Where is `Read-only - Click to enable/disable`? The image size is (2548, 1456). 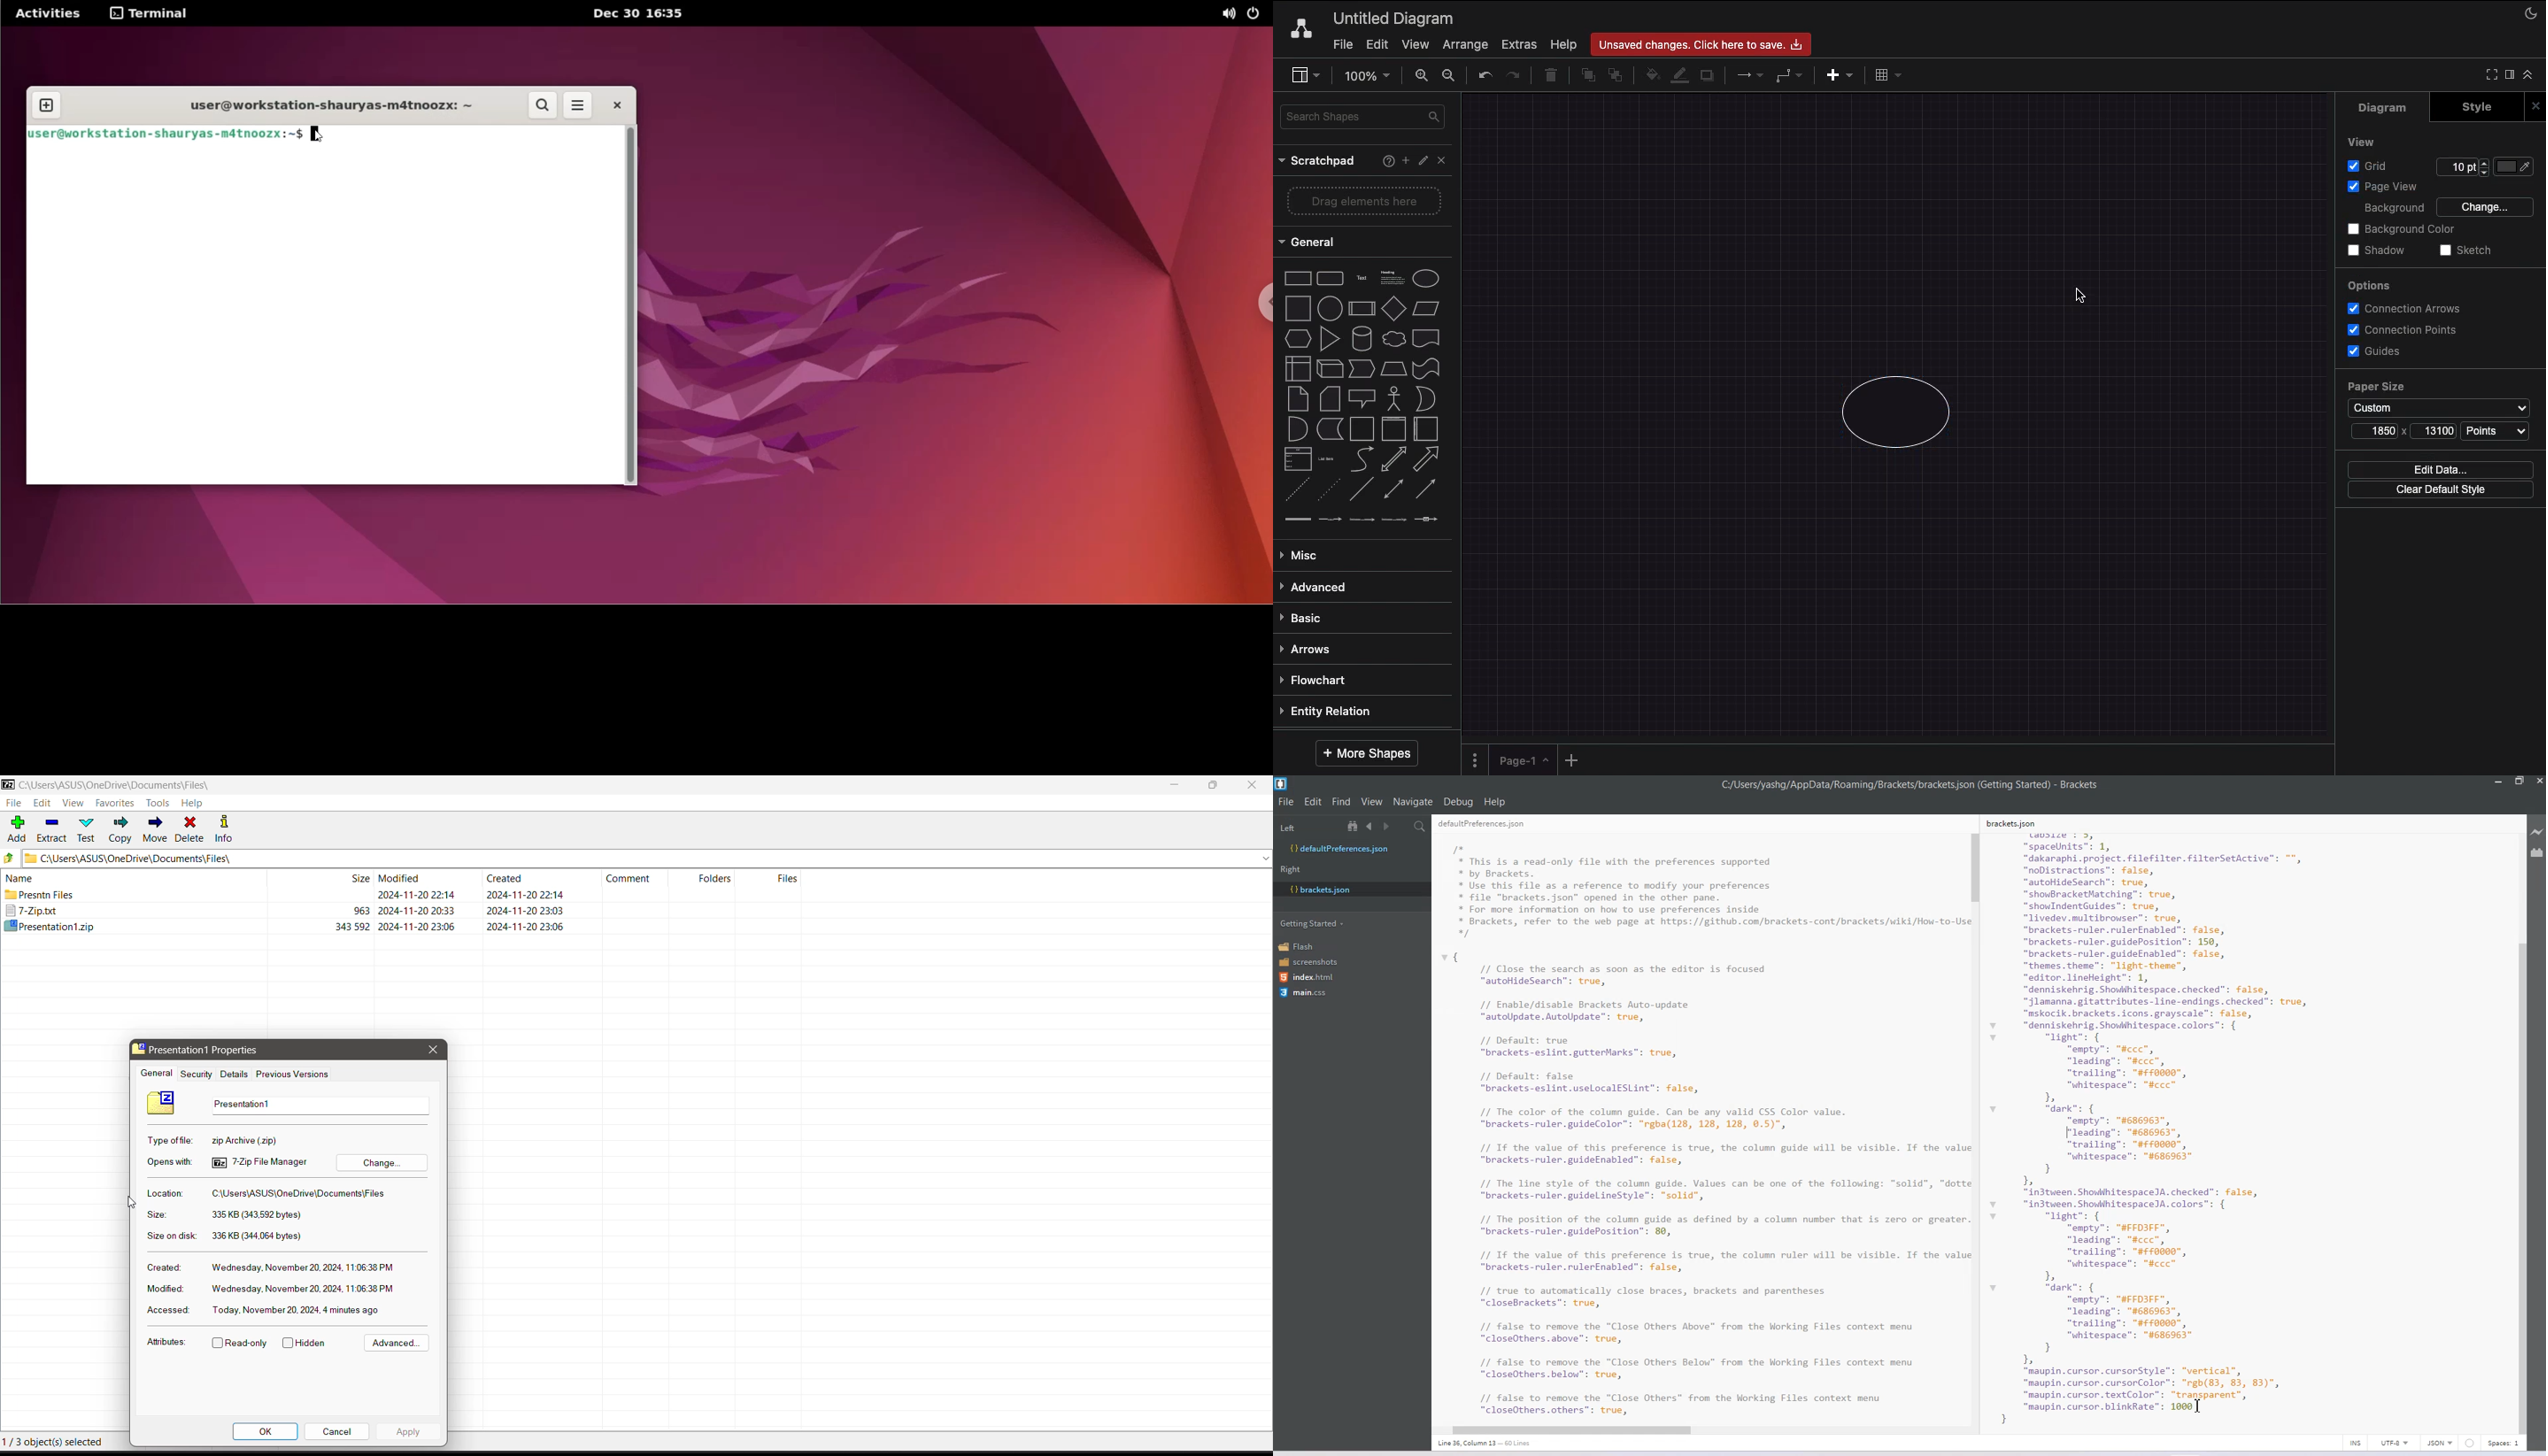
Read-only - Click to enable/disable is located at coordinates (240, 1345).